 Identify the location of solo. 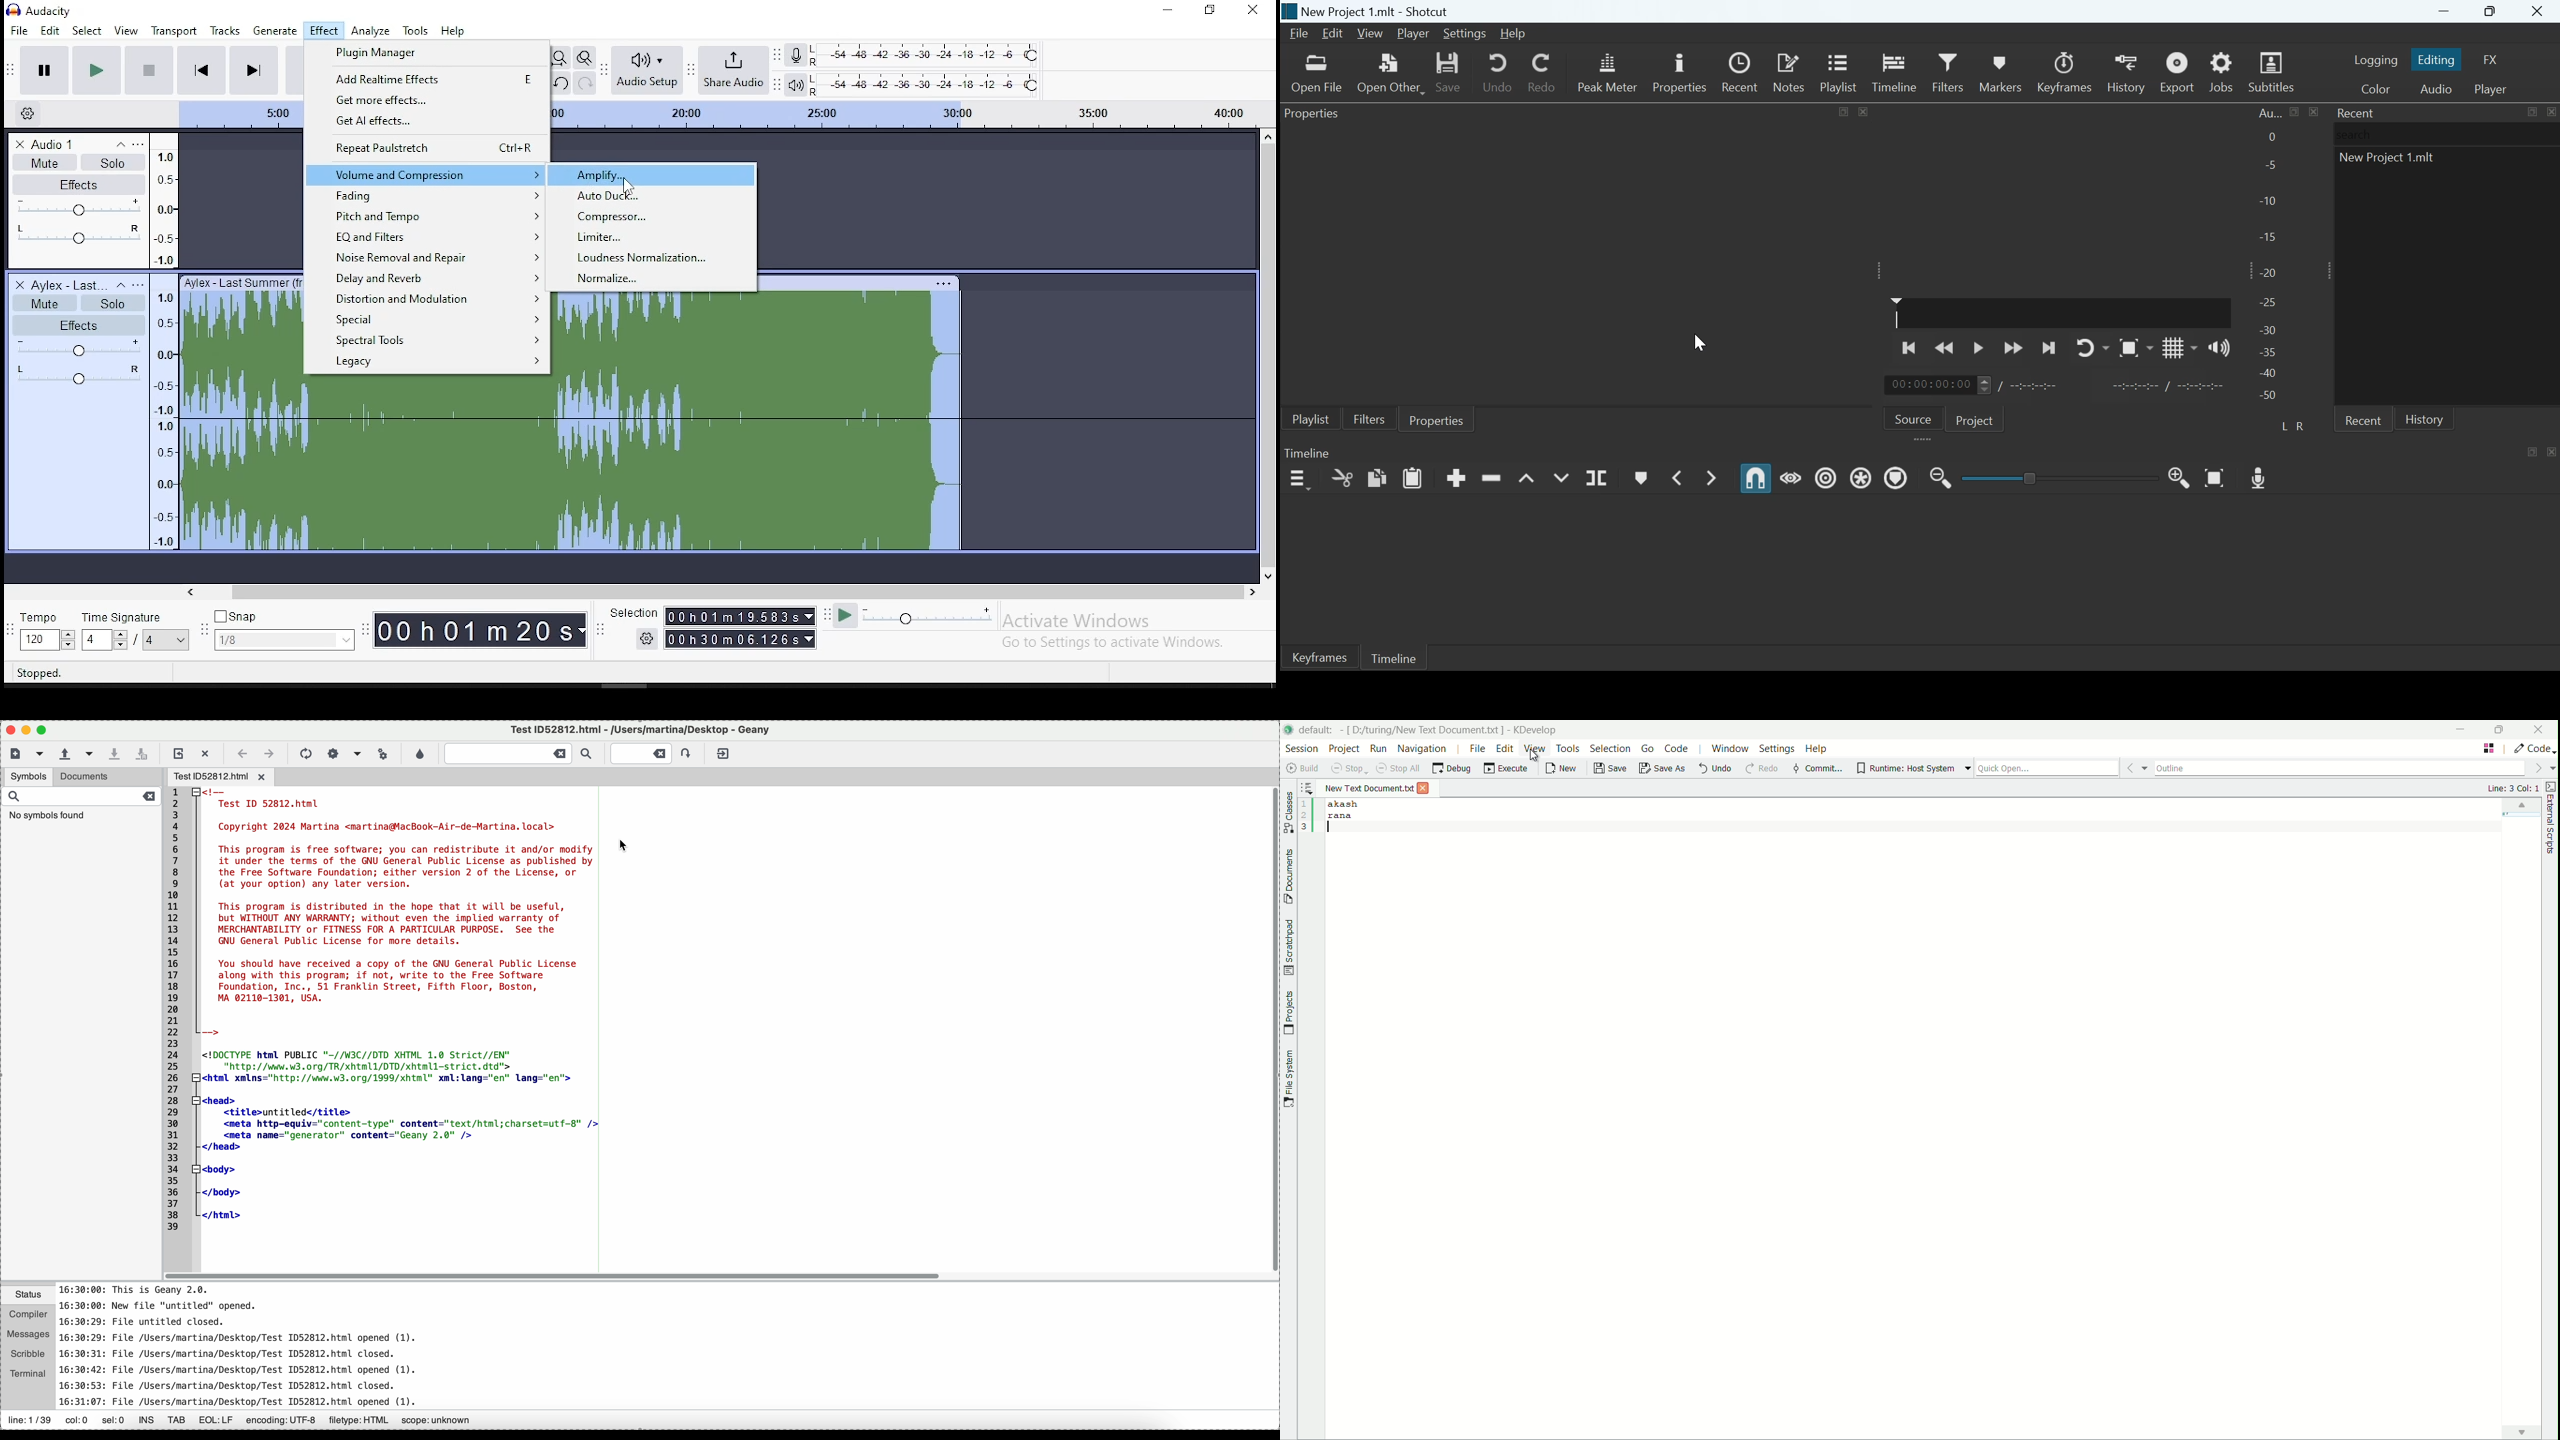
(112, 303).